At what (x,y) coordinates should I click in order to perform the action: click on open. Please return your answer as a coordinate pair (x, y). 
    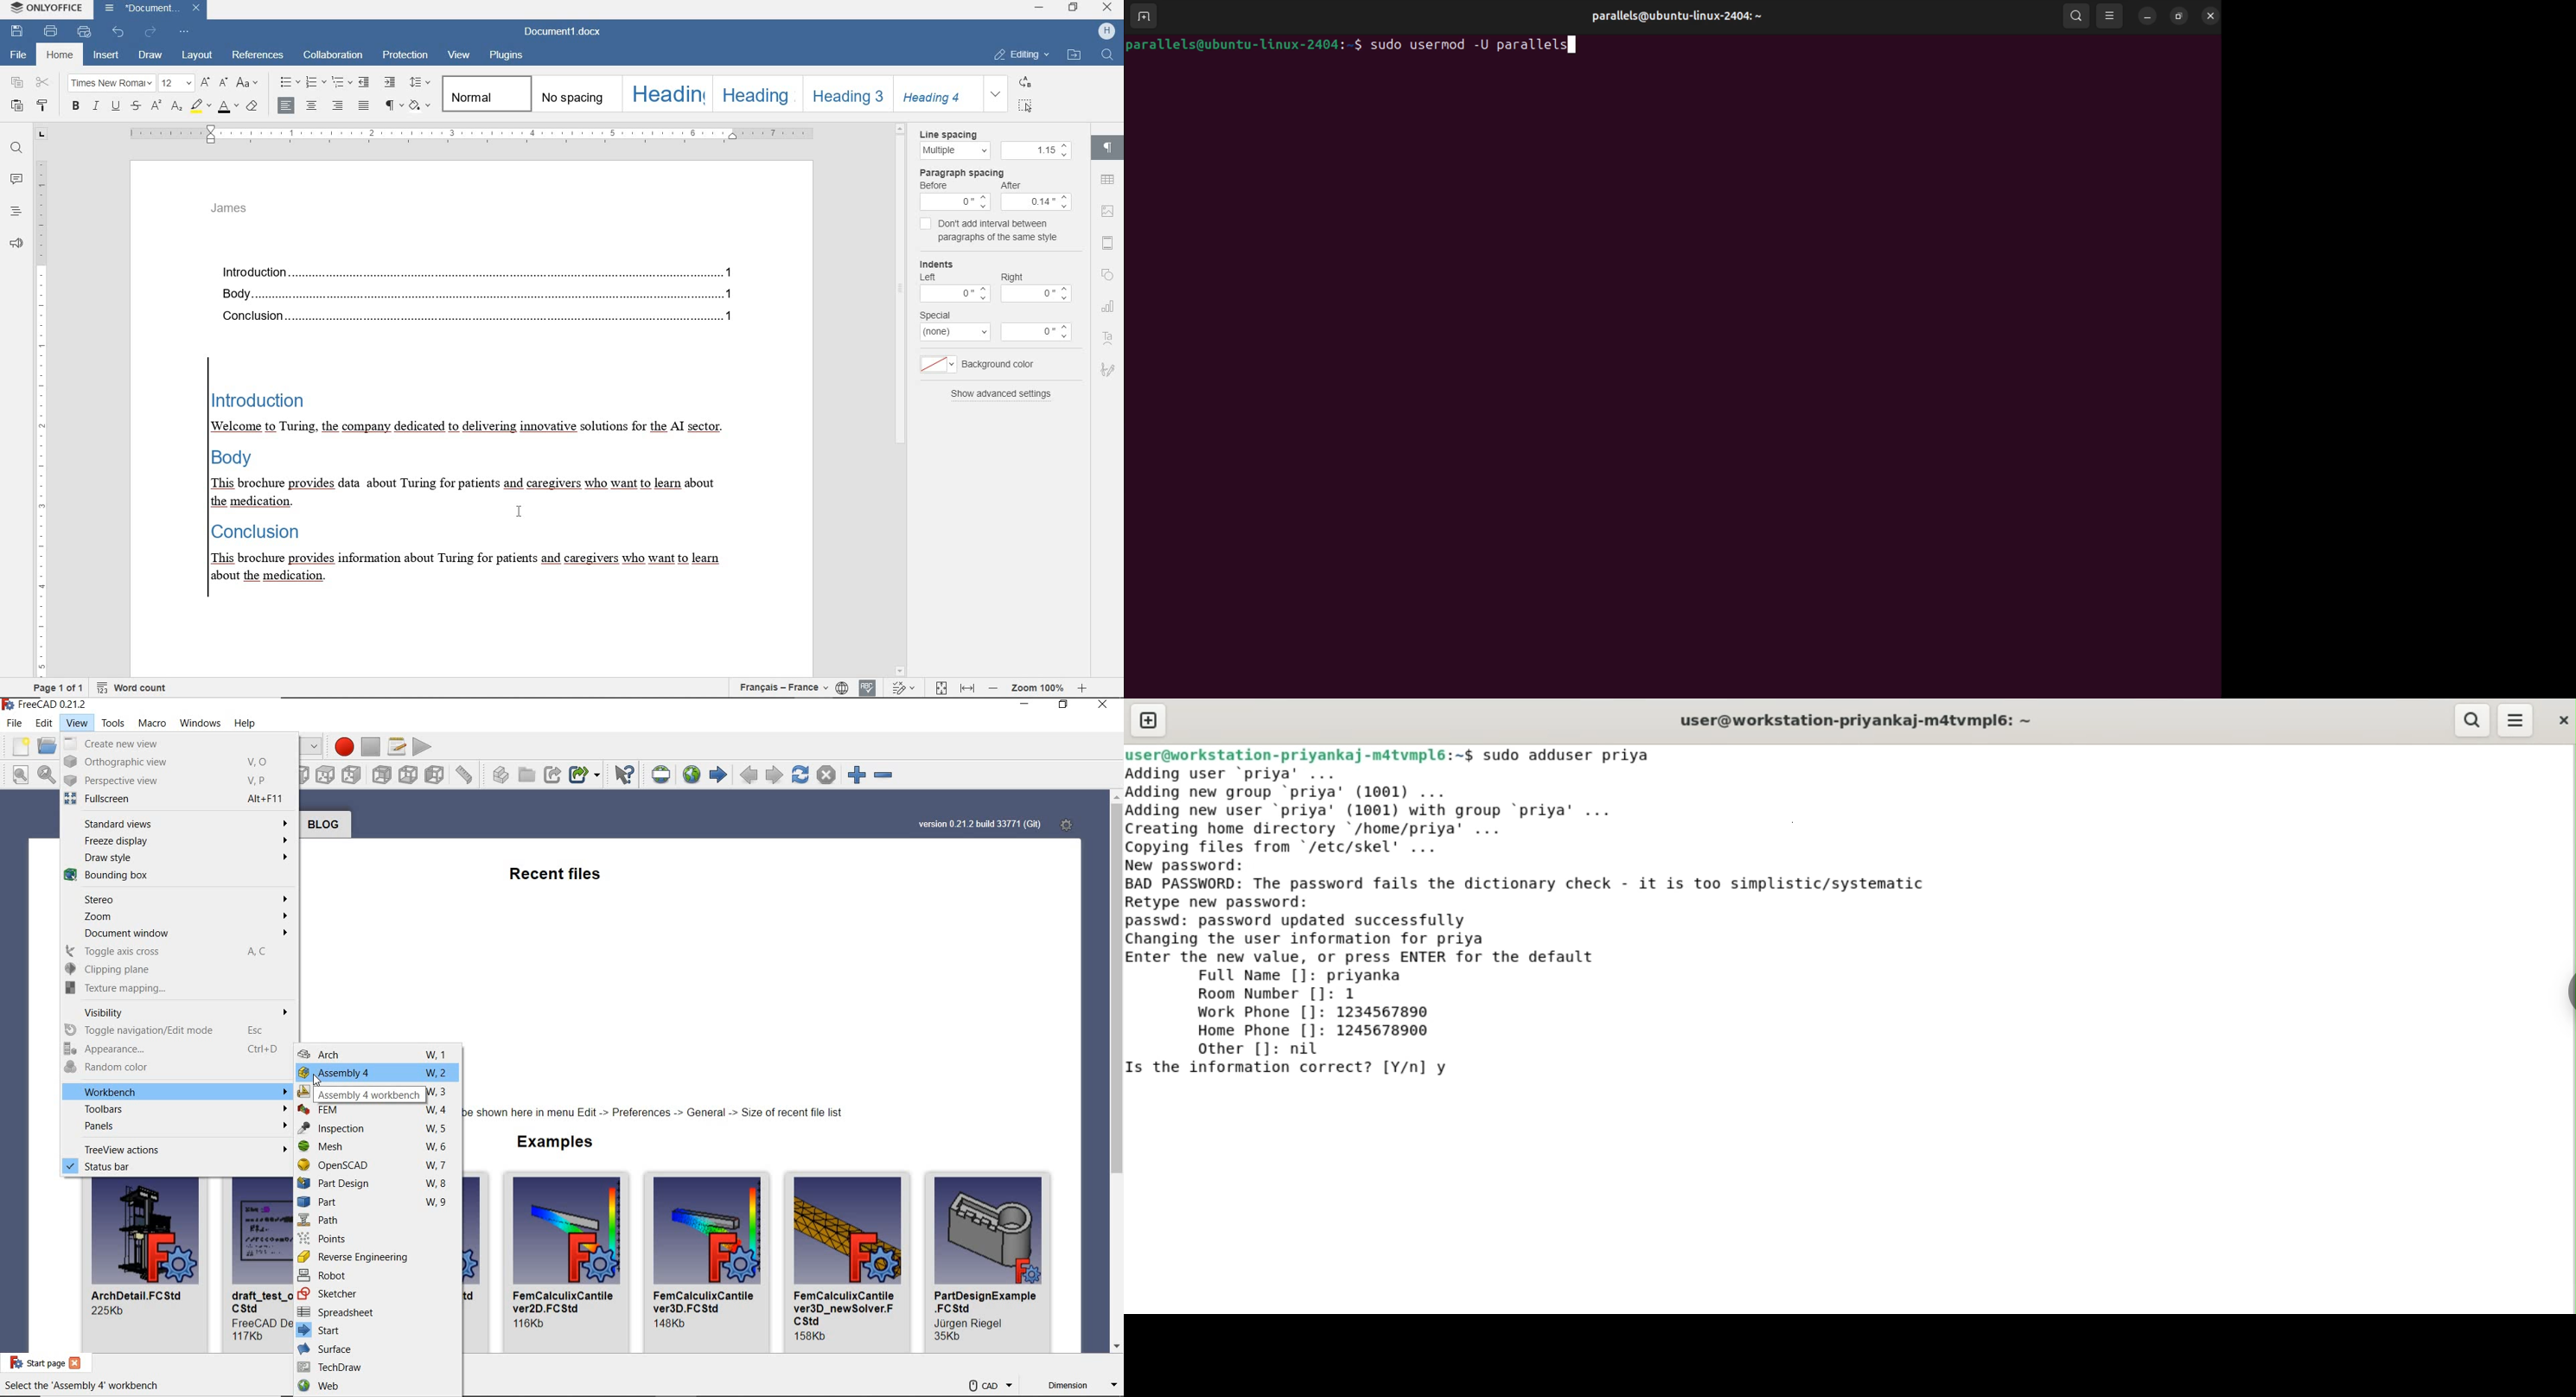
    Looking at the image, I should click on (48, 749).